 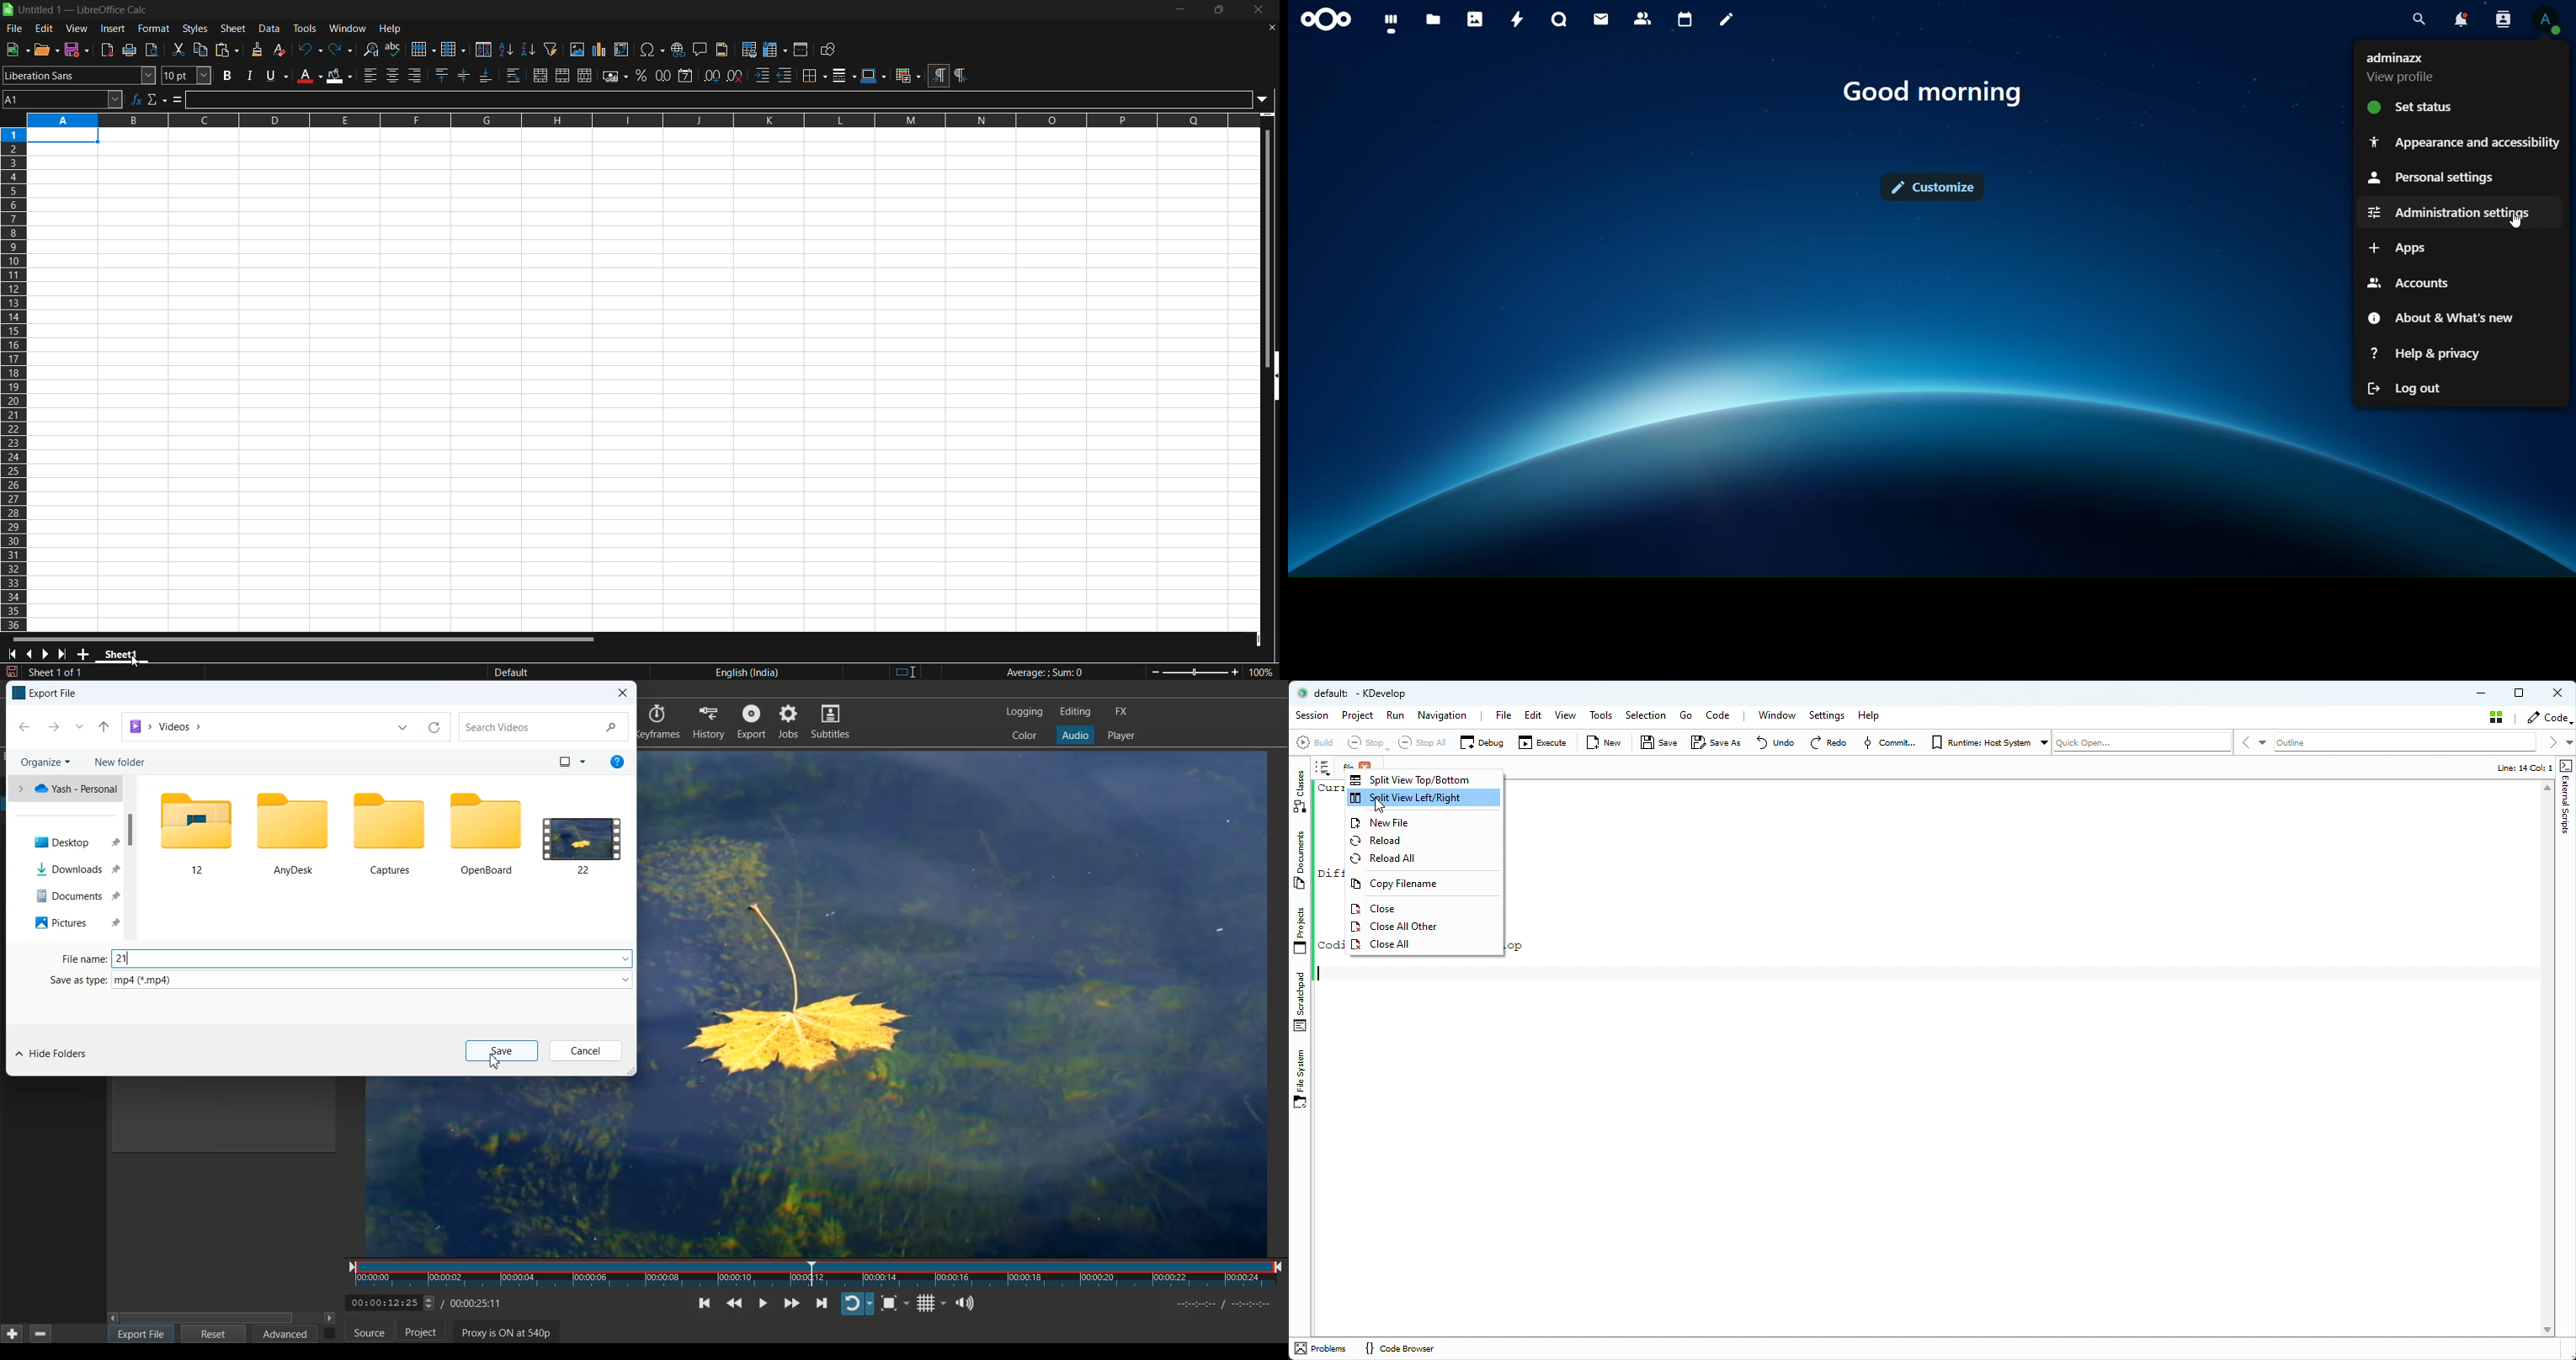 I want to click on align bottom, so click(x=486, y=77).